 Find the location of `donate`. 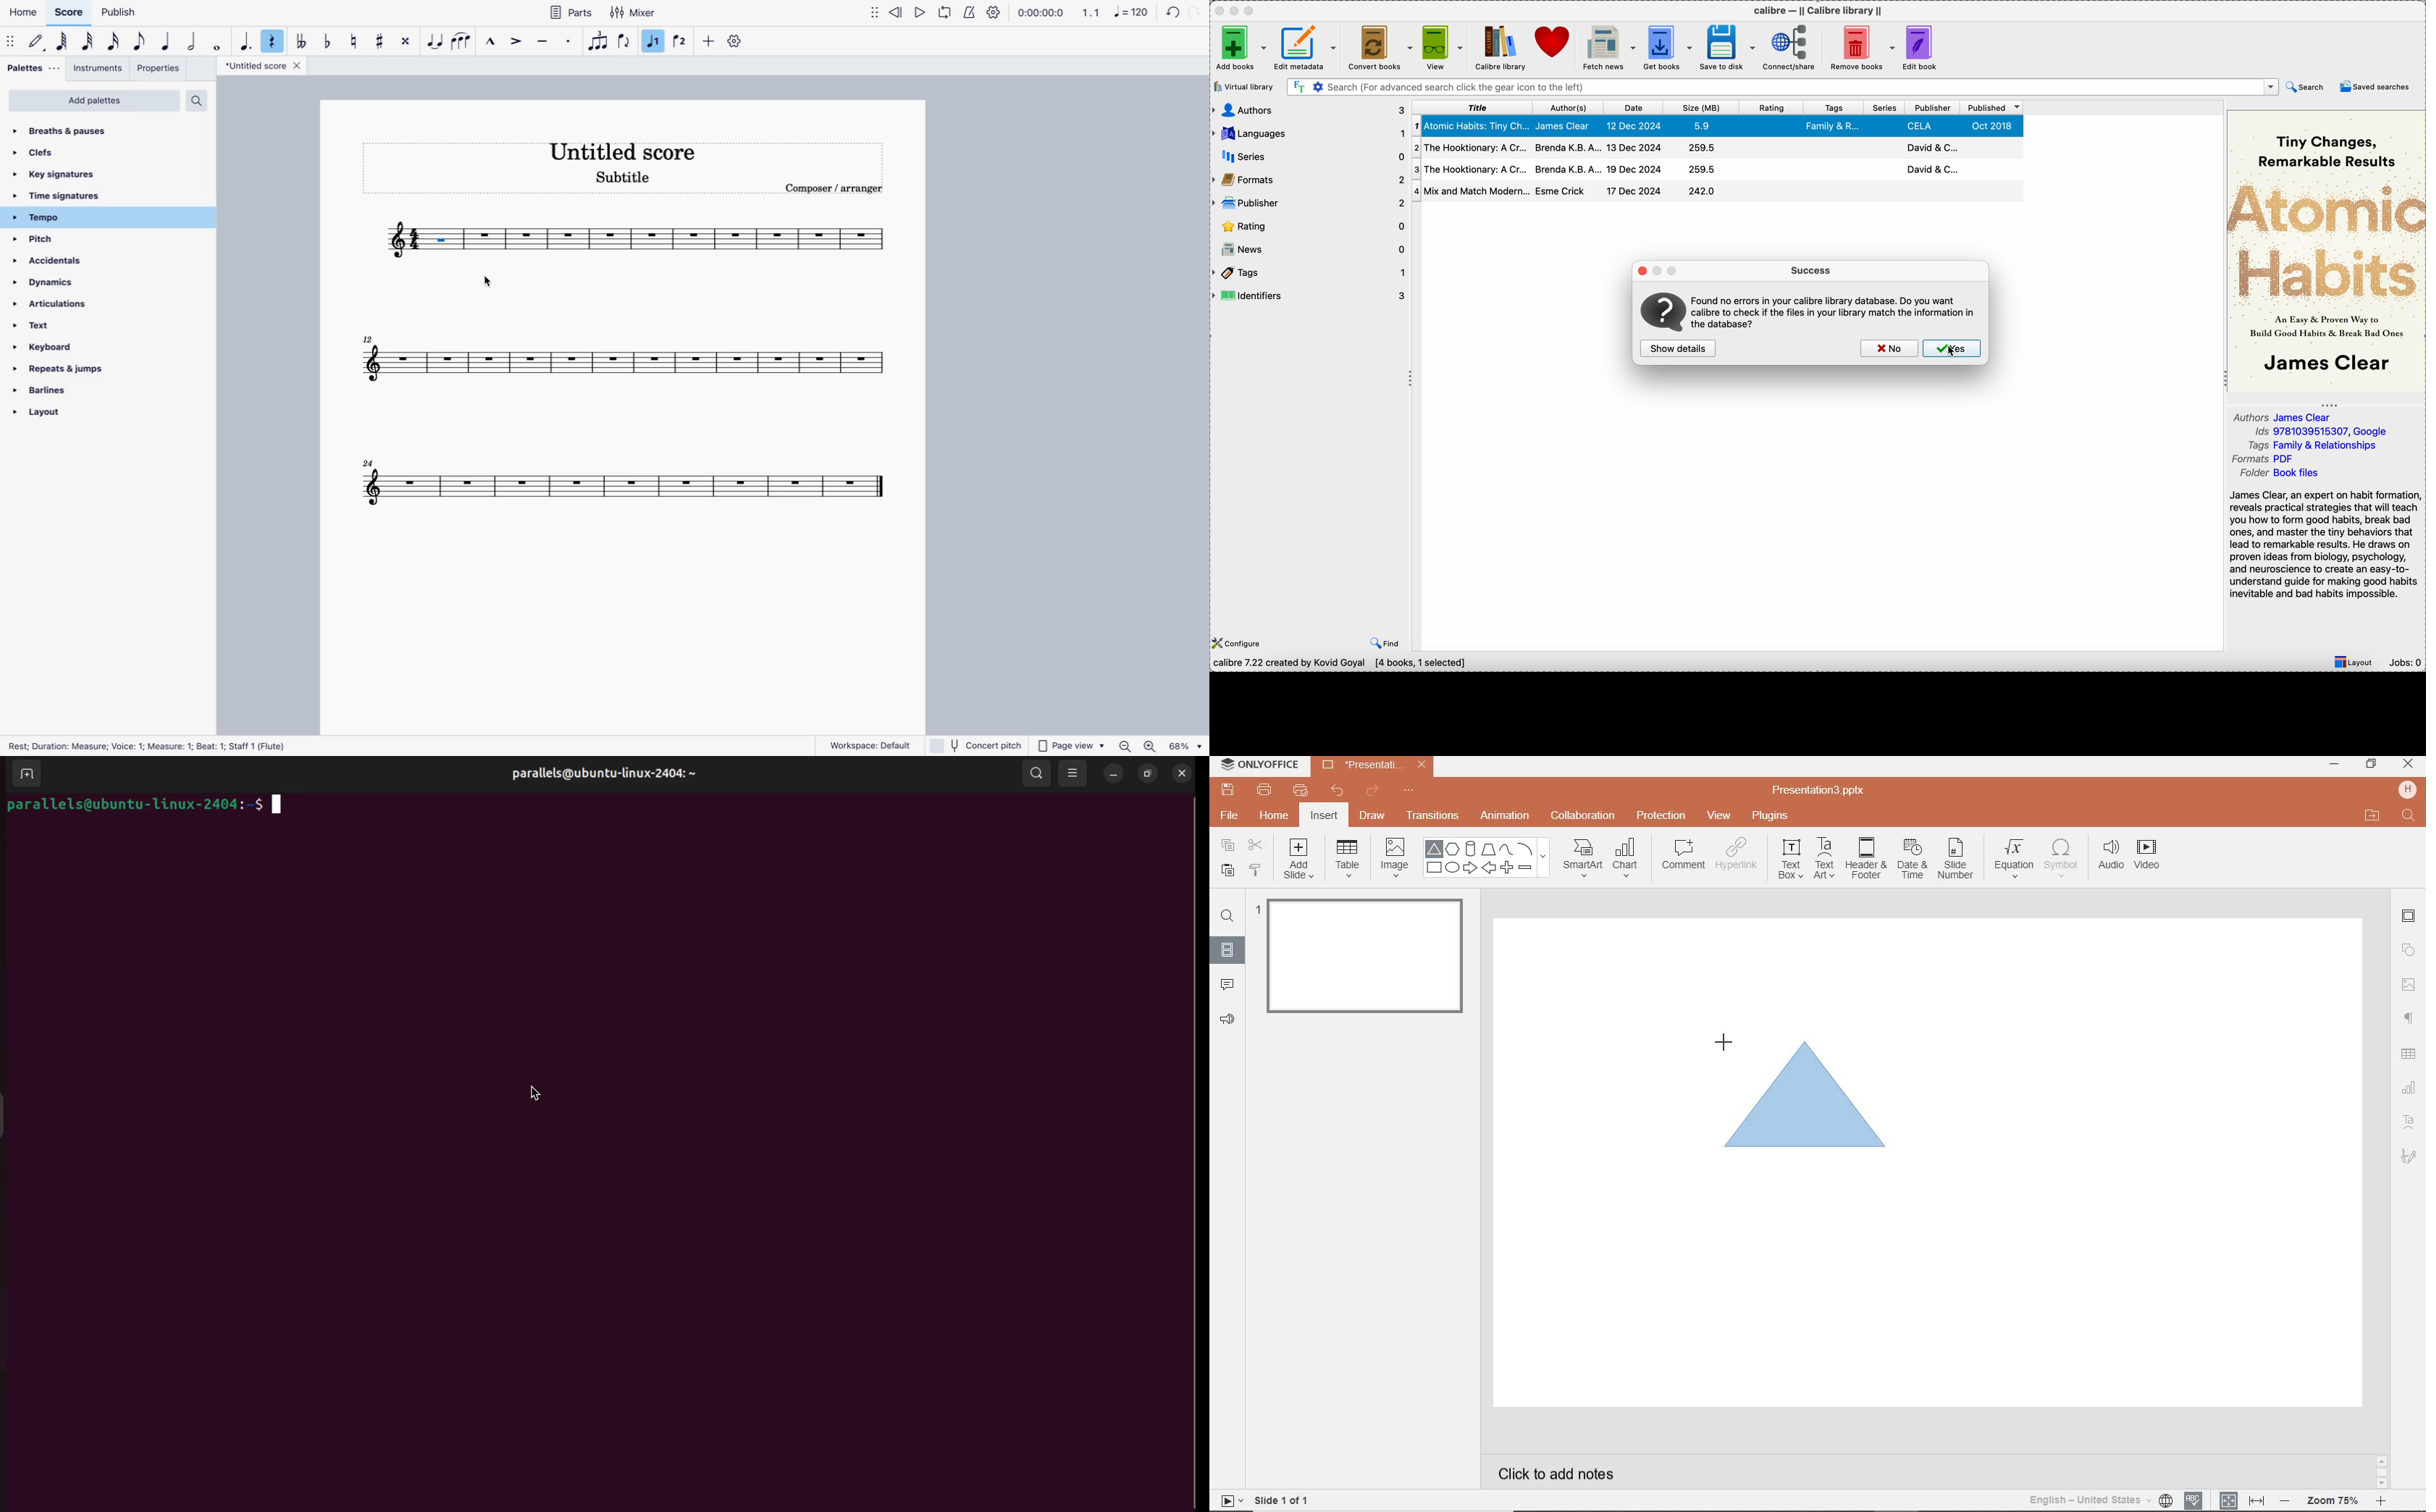

donate is located at coordinates (1553, 45).